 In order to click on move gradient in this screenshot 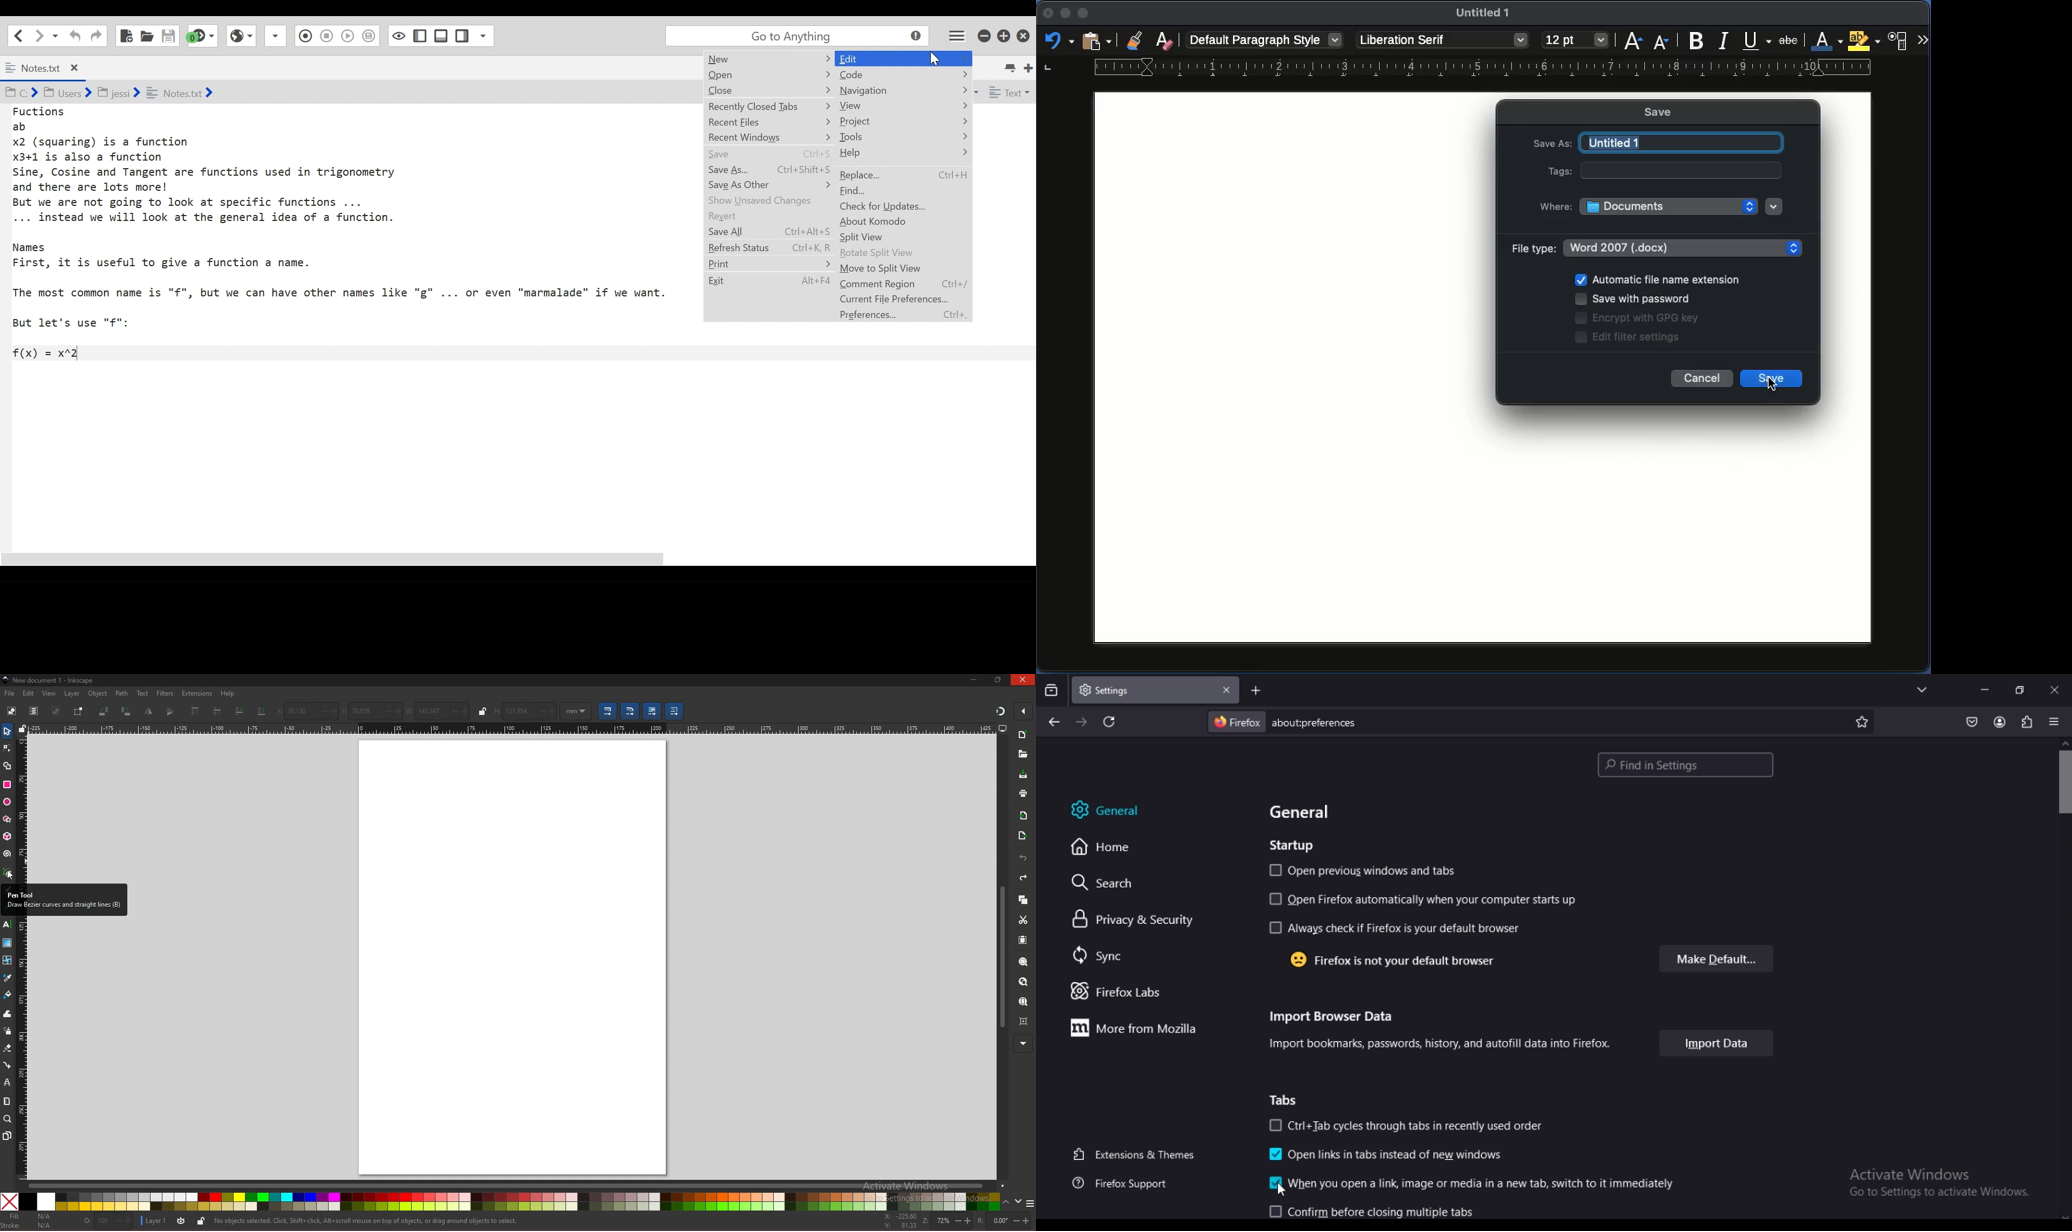, I will do `click(652, 711)`.